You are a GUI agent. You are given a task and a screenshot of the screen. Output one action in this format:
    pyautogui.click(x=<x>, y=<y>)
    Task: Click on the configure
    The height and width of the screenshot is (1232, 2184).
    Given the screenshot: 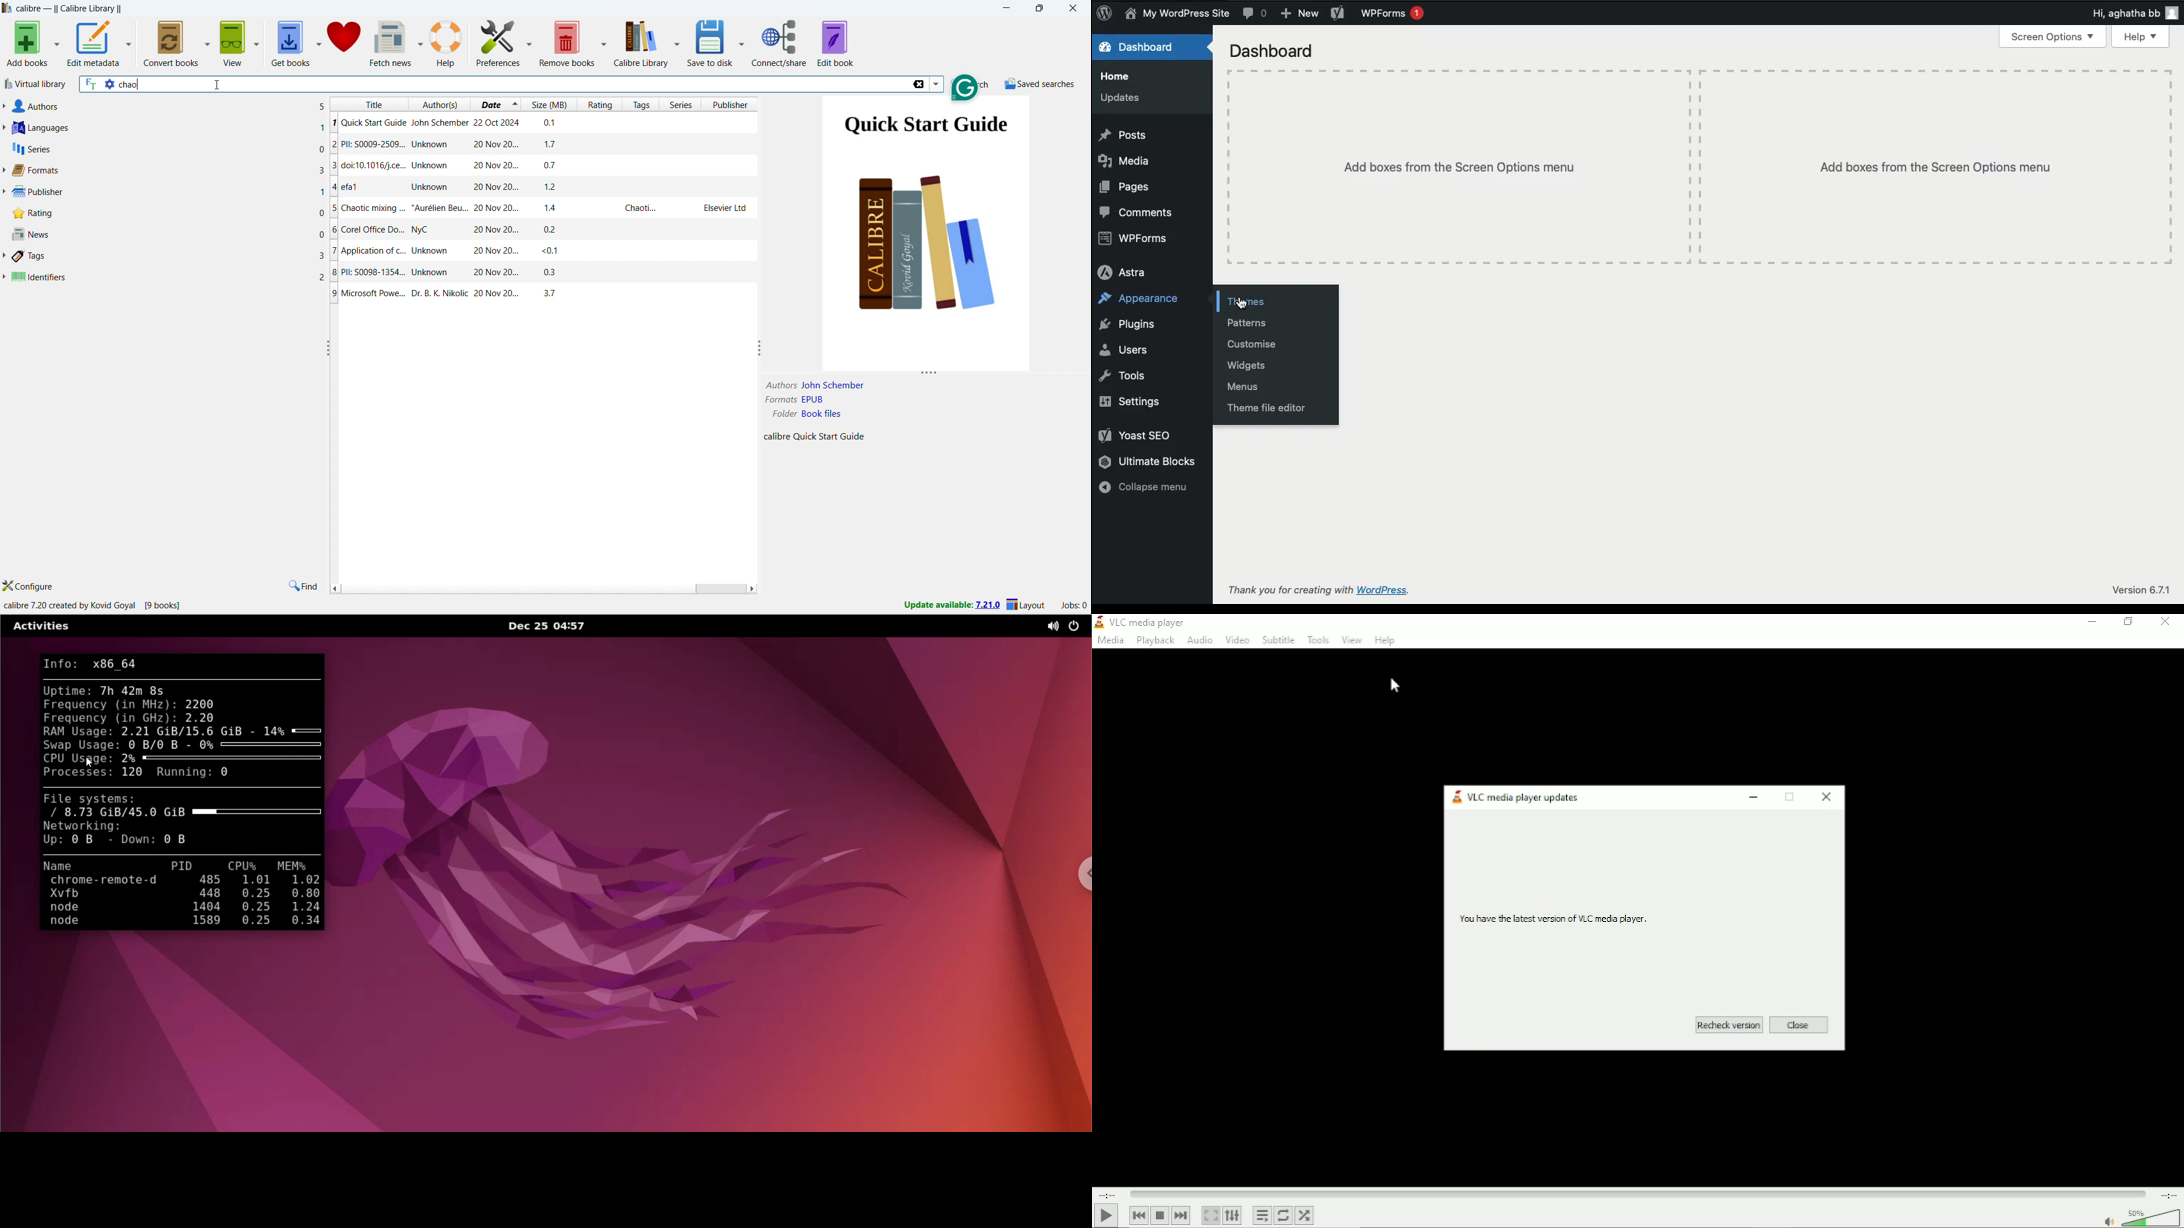 What is the action you would take?
    pyautogui.click(x=30, y=586)
    